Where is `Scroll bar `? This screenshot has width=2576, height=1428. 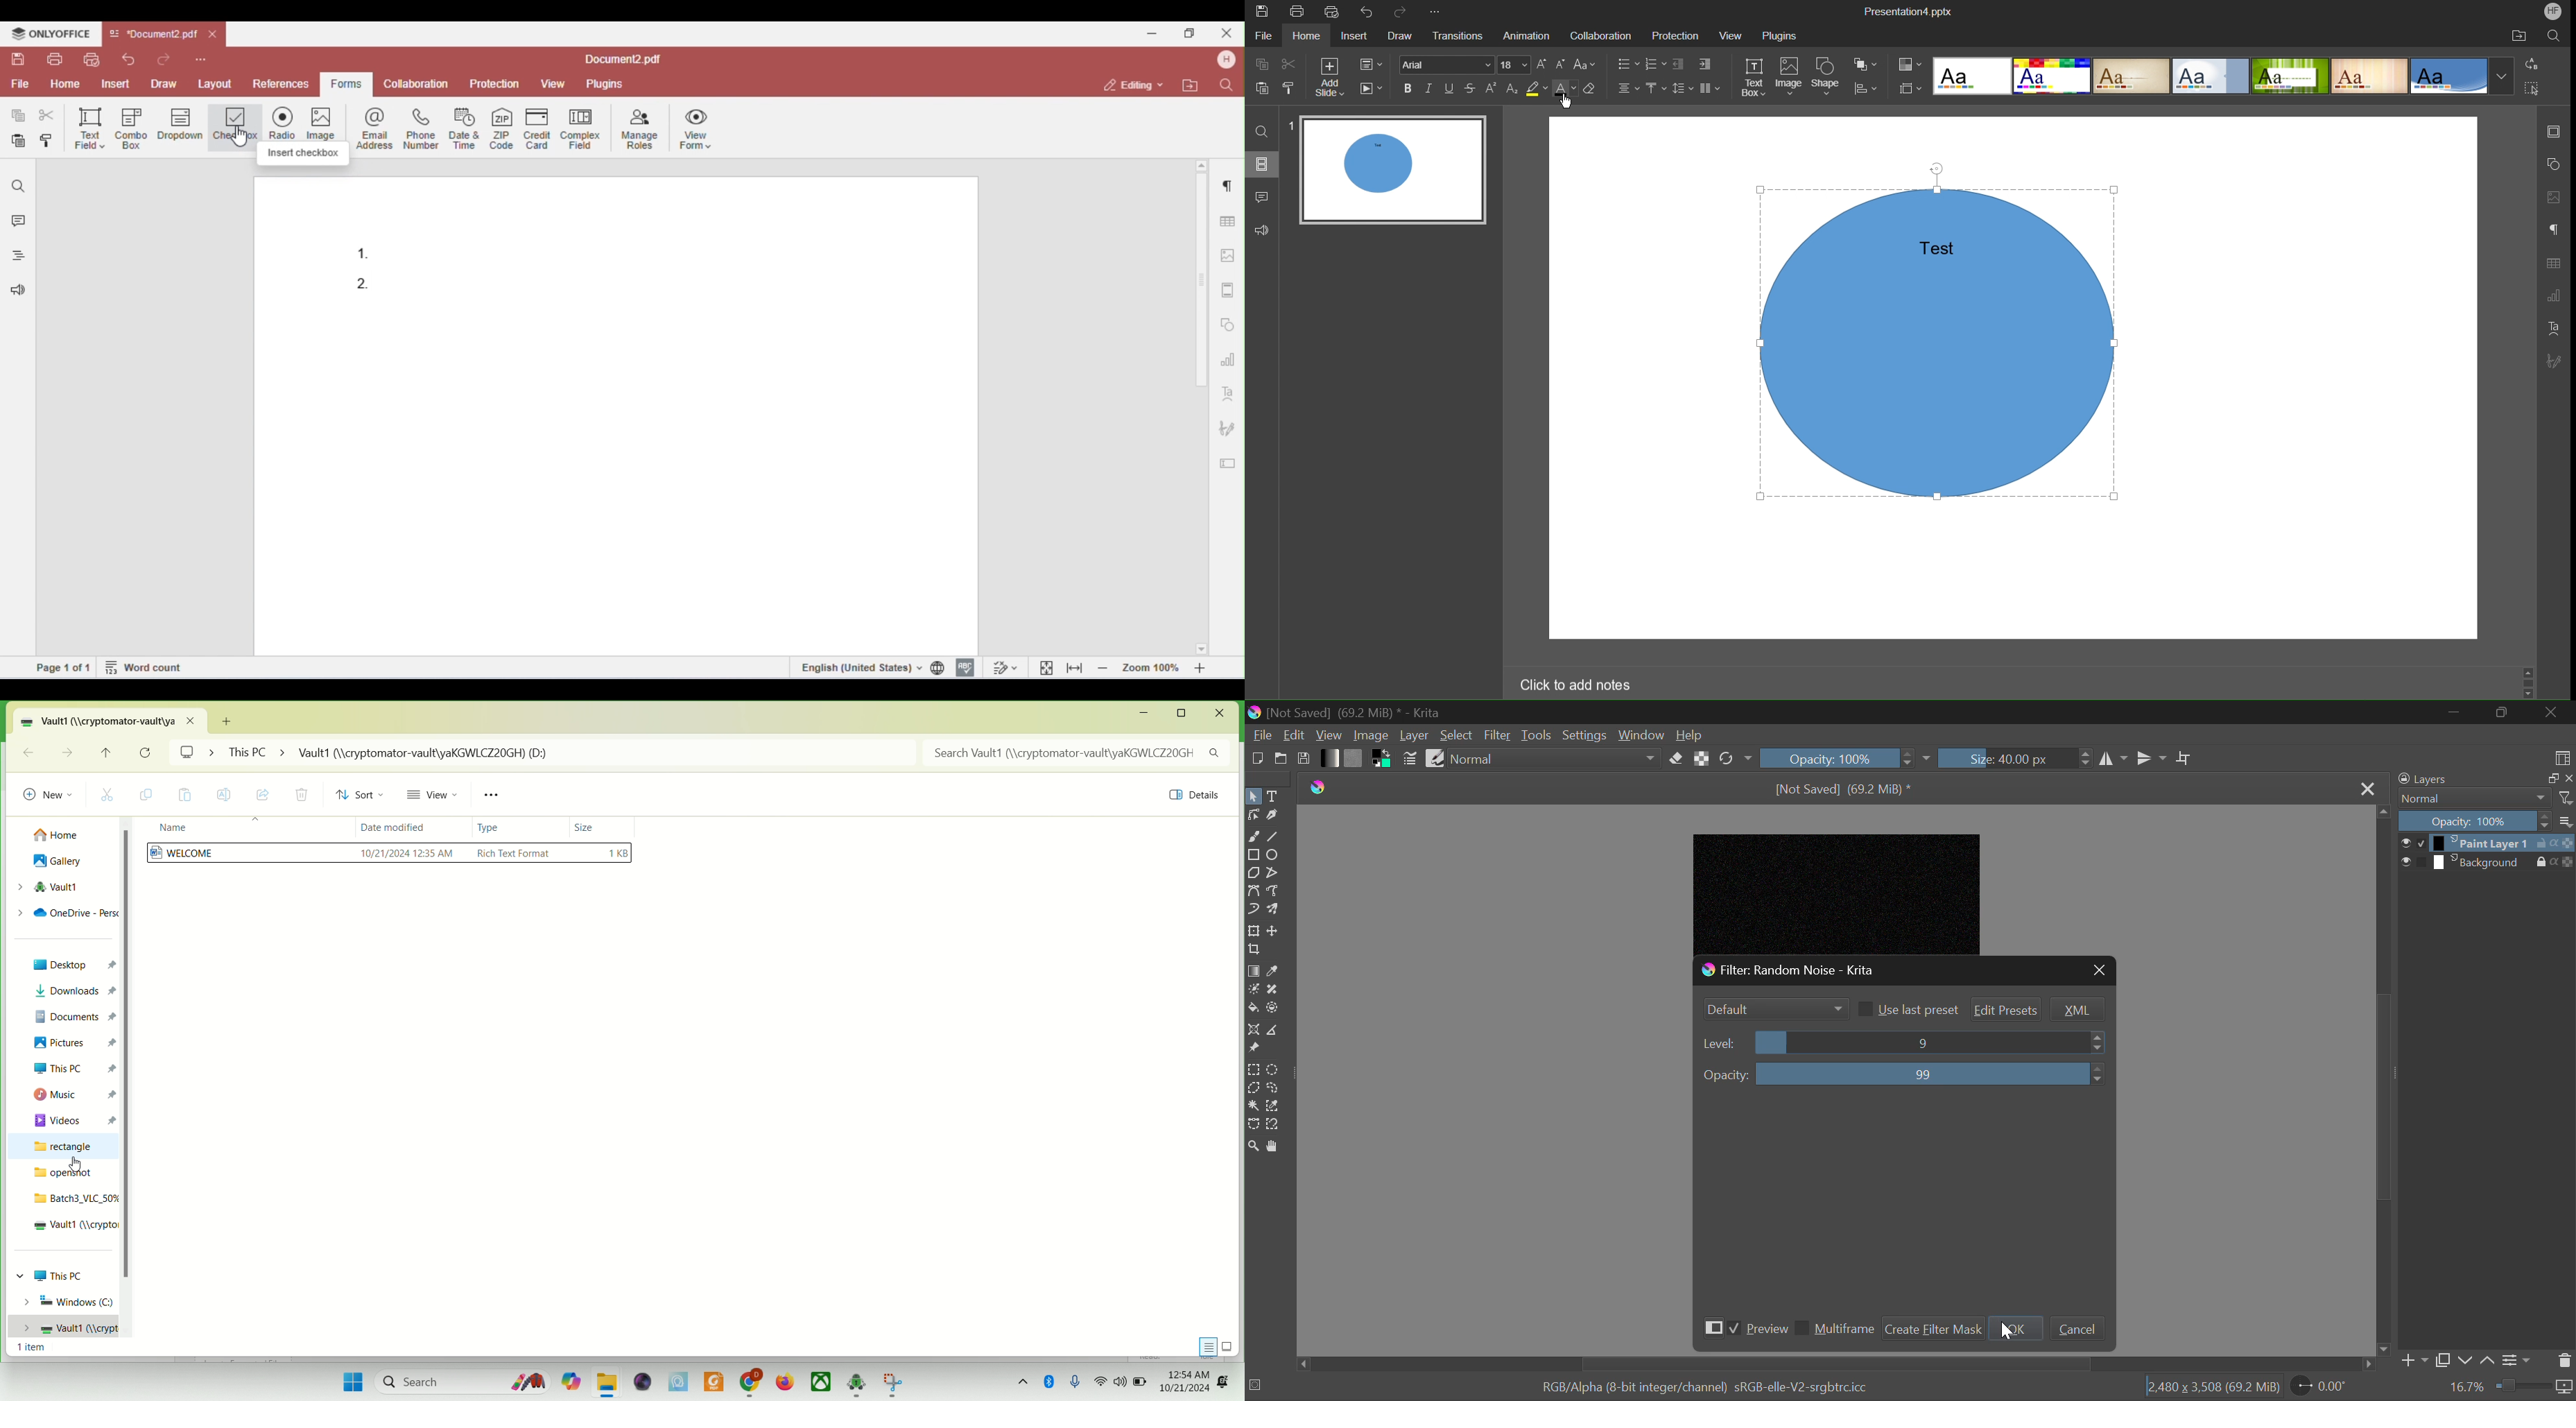
Scroll bar  is located at coordinates (2529, 683).